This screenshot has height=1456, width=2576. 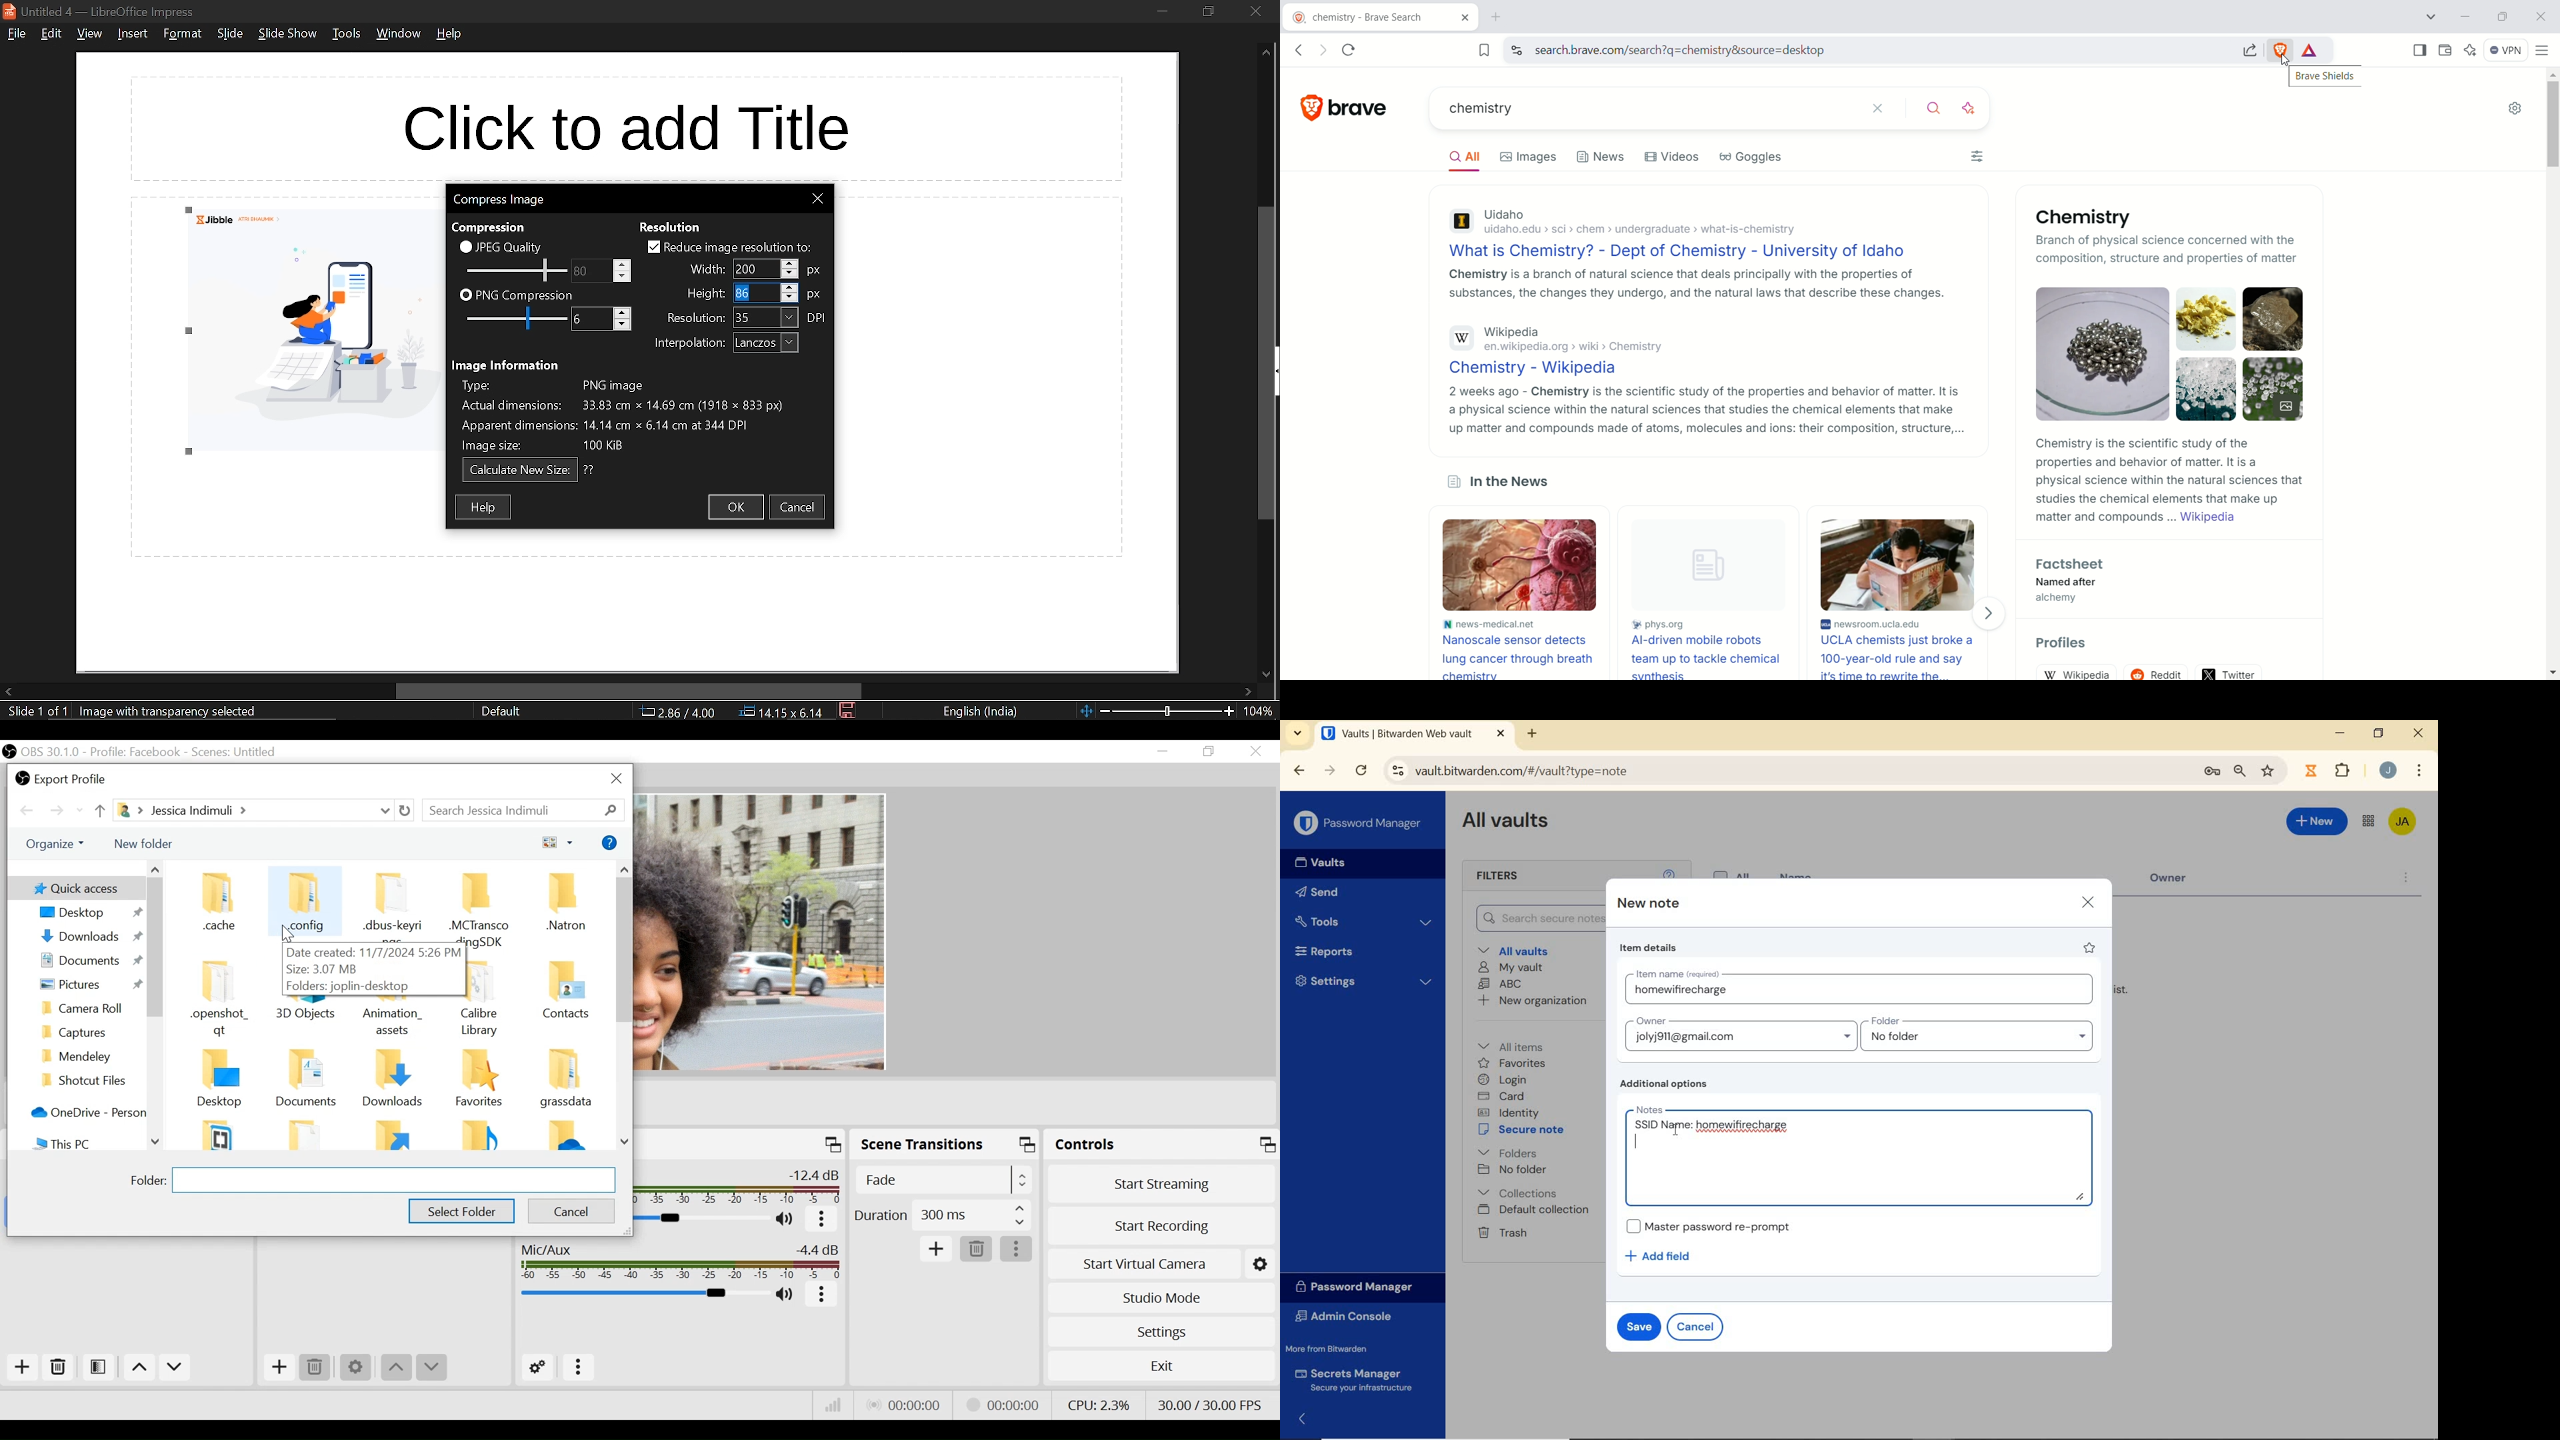 I want to click on slide, so click(x=230, y=34).